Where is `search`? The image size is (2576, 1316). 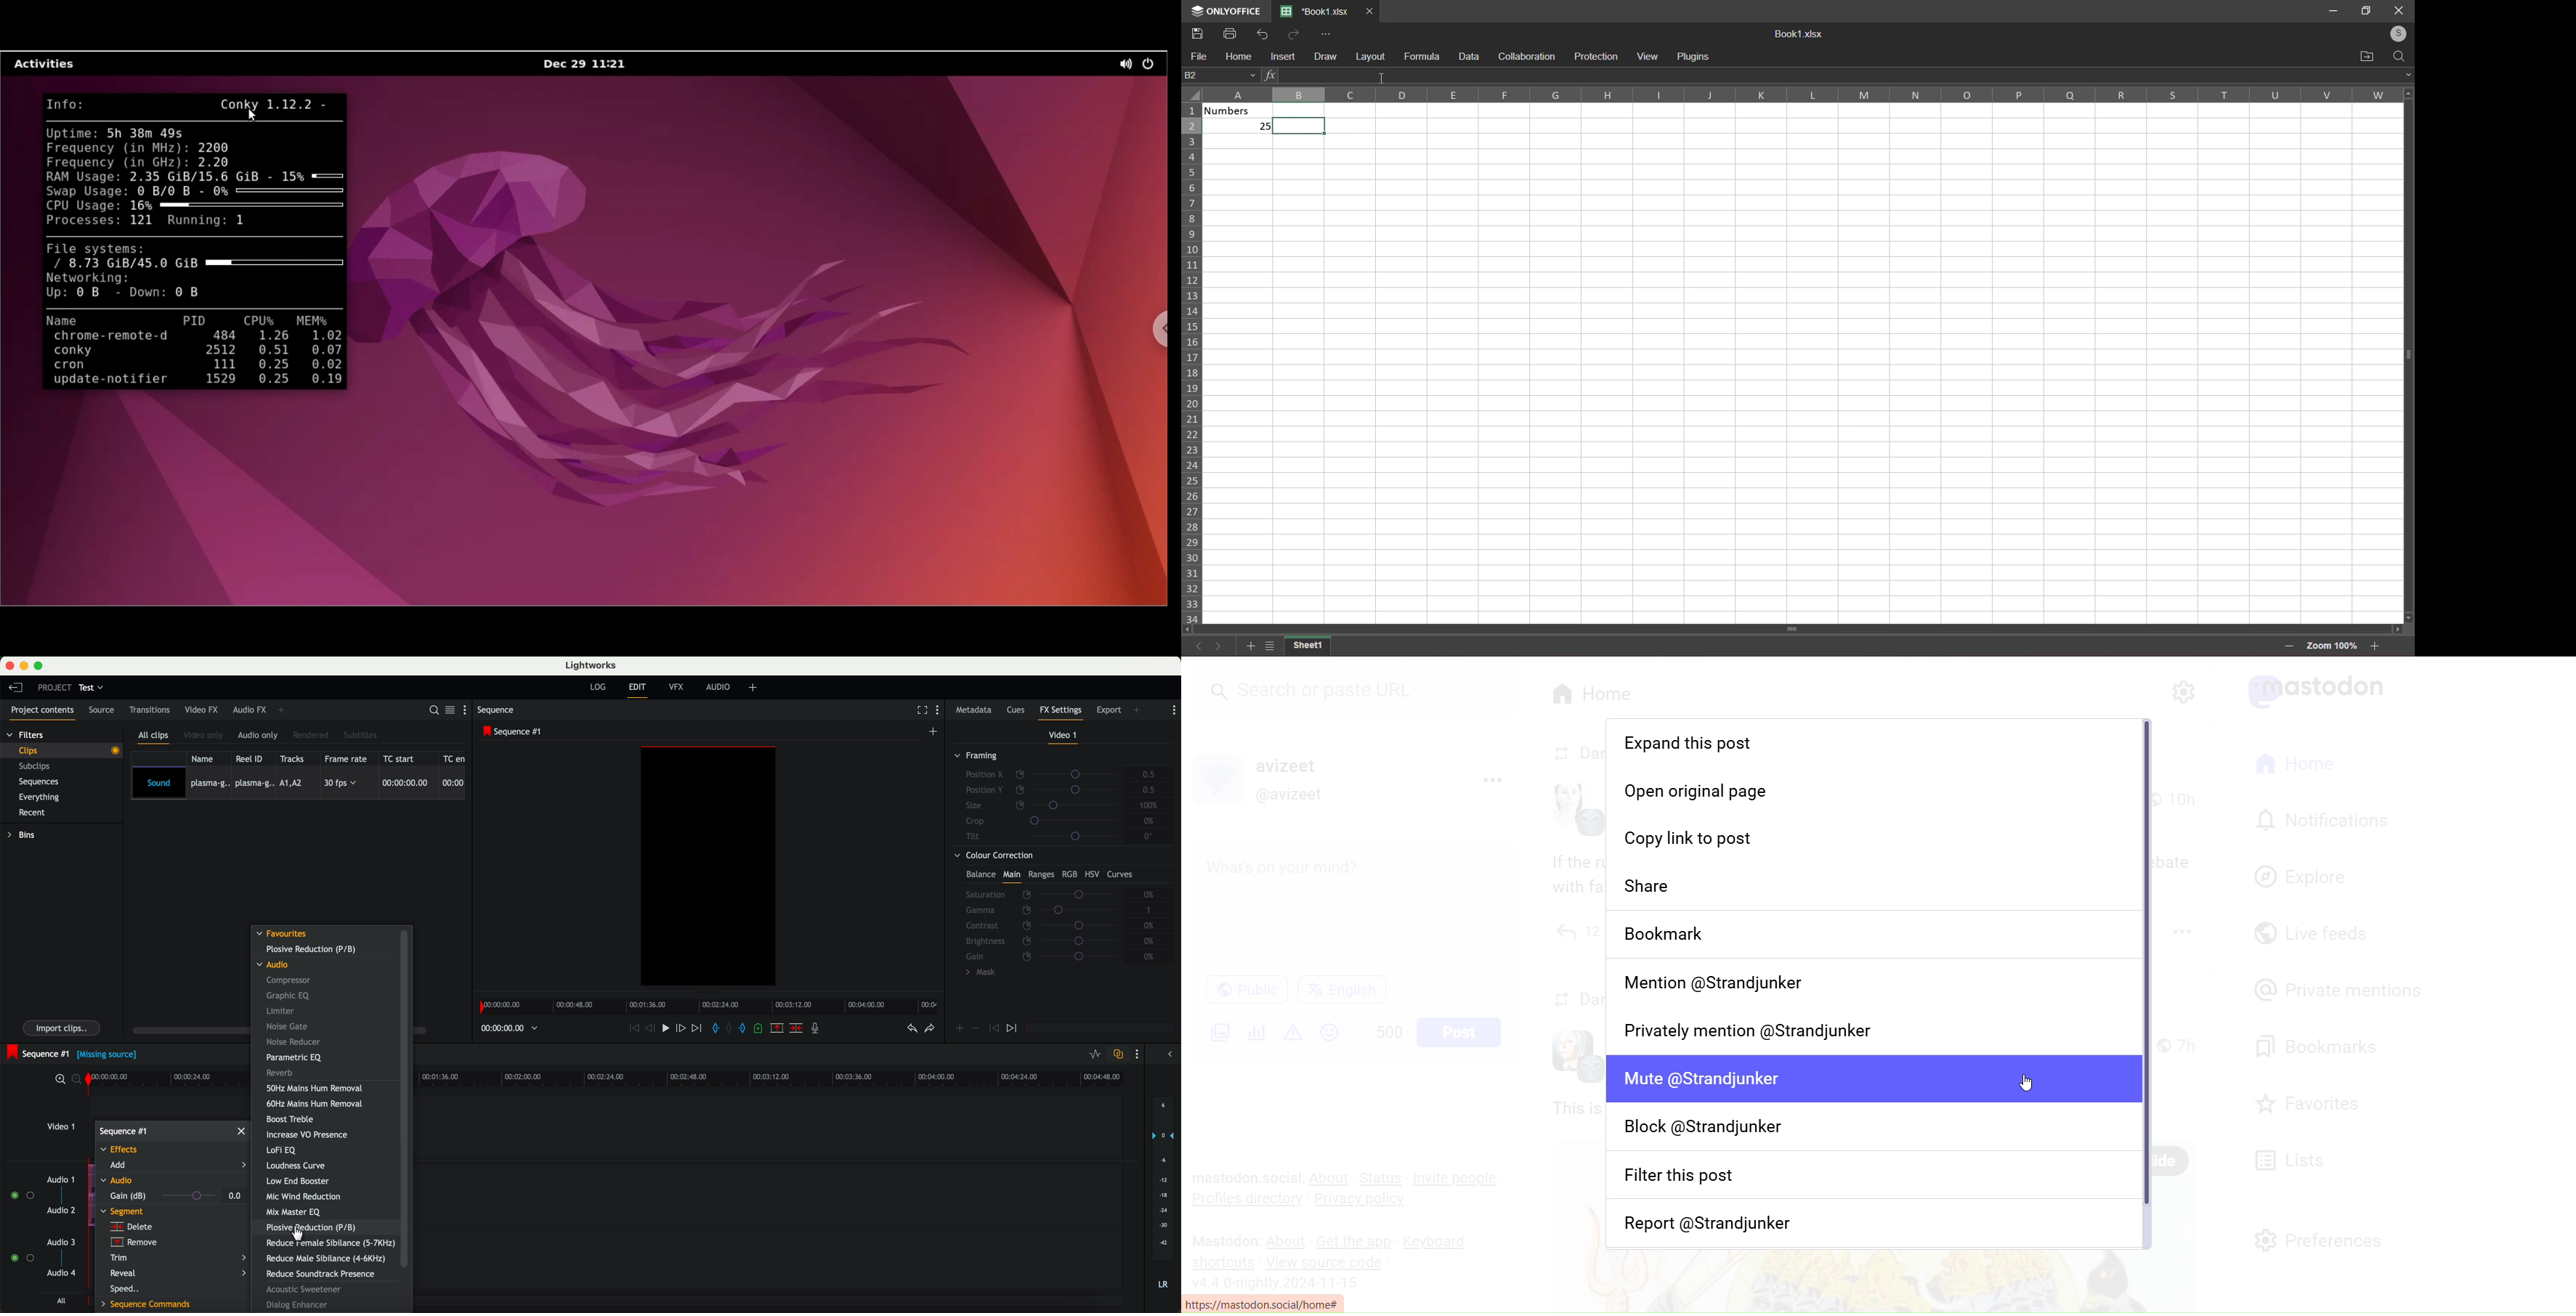 search is located at coordinates (2400, 55).